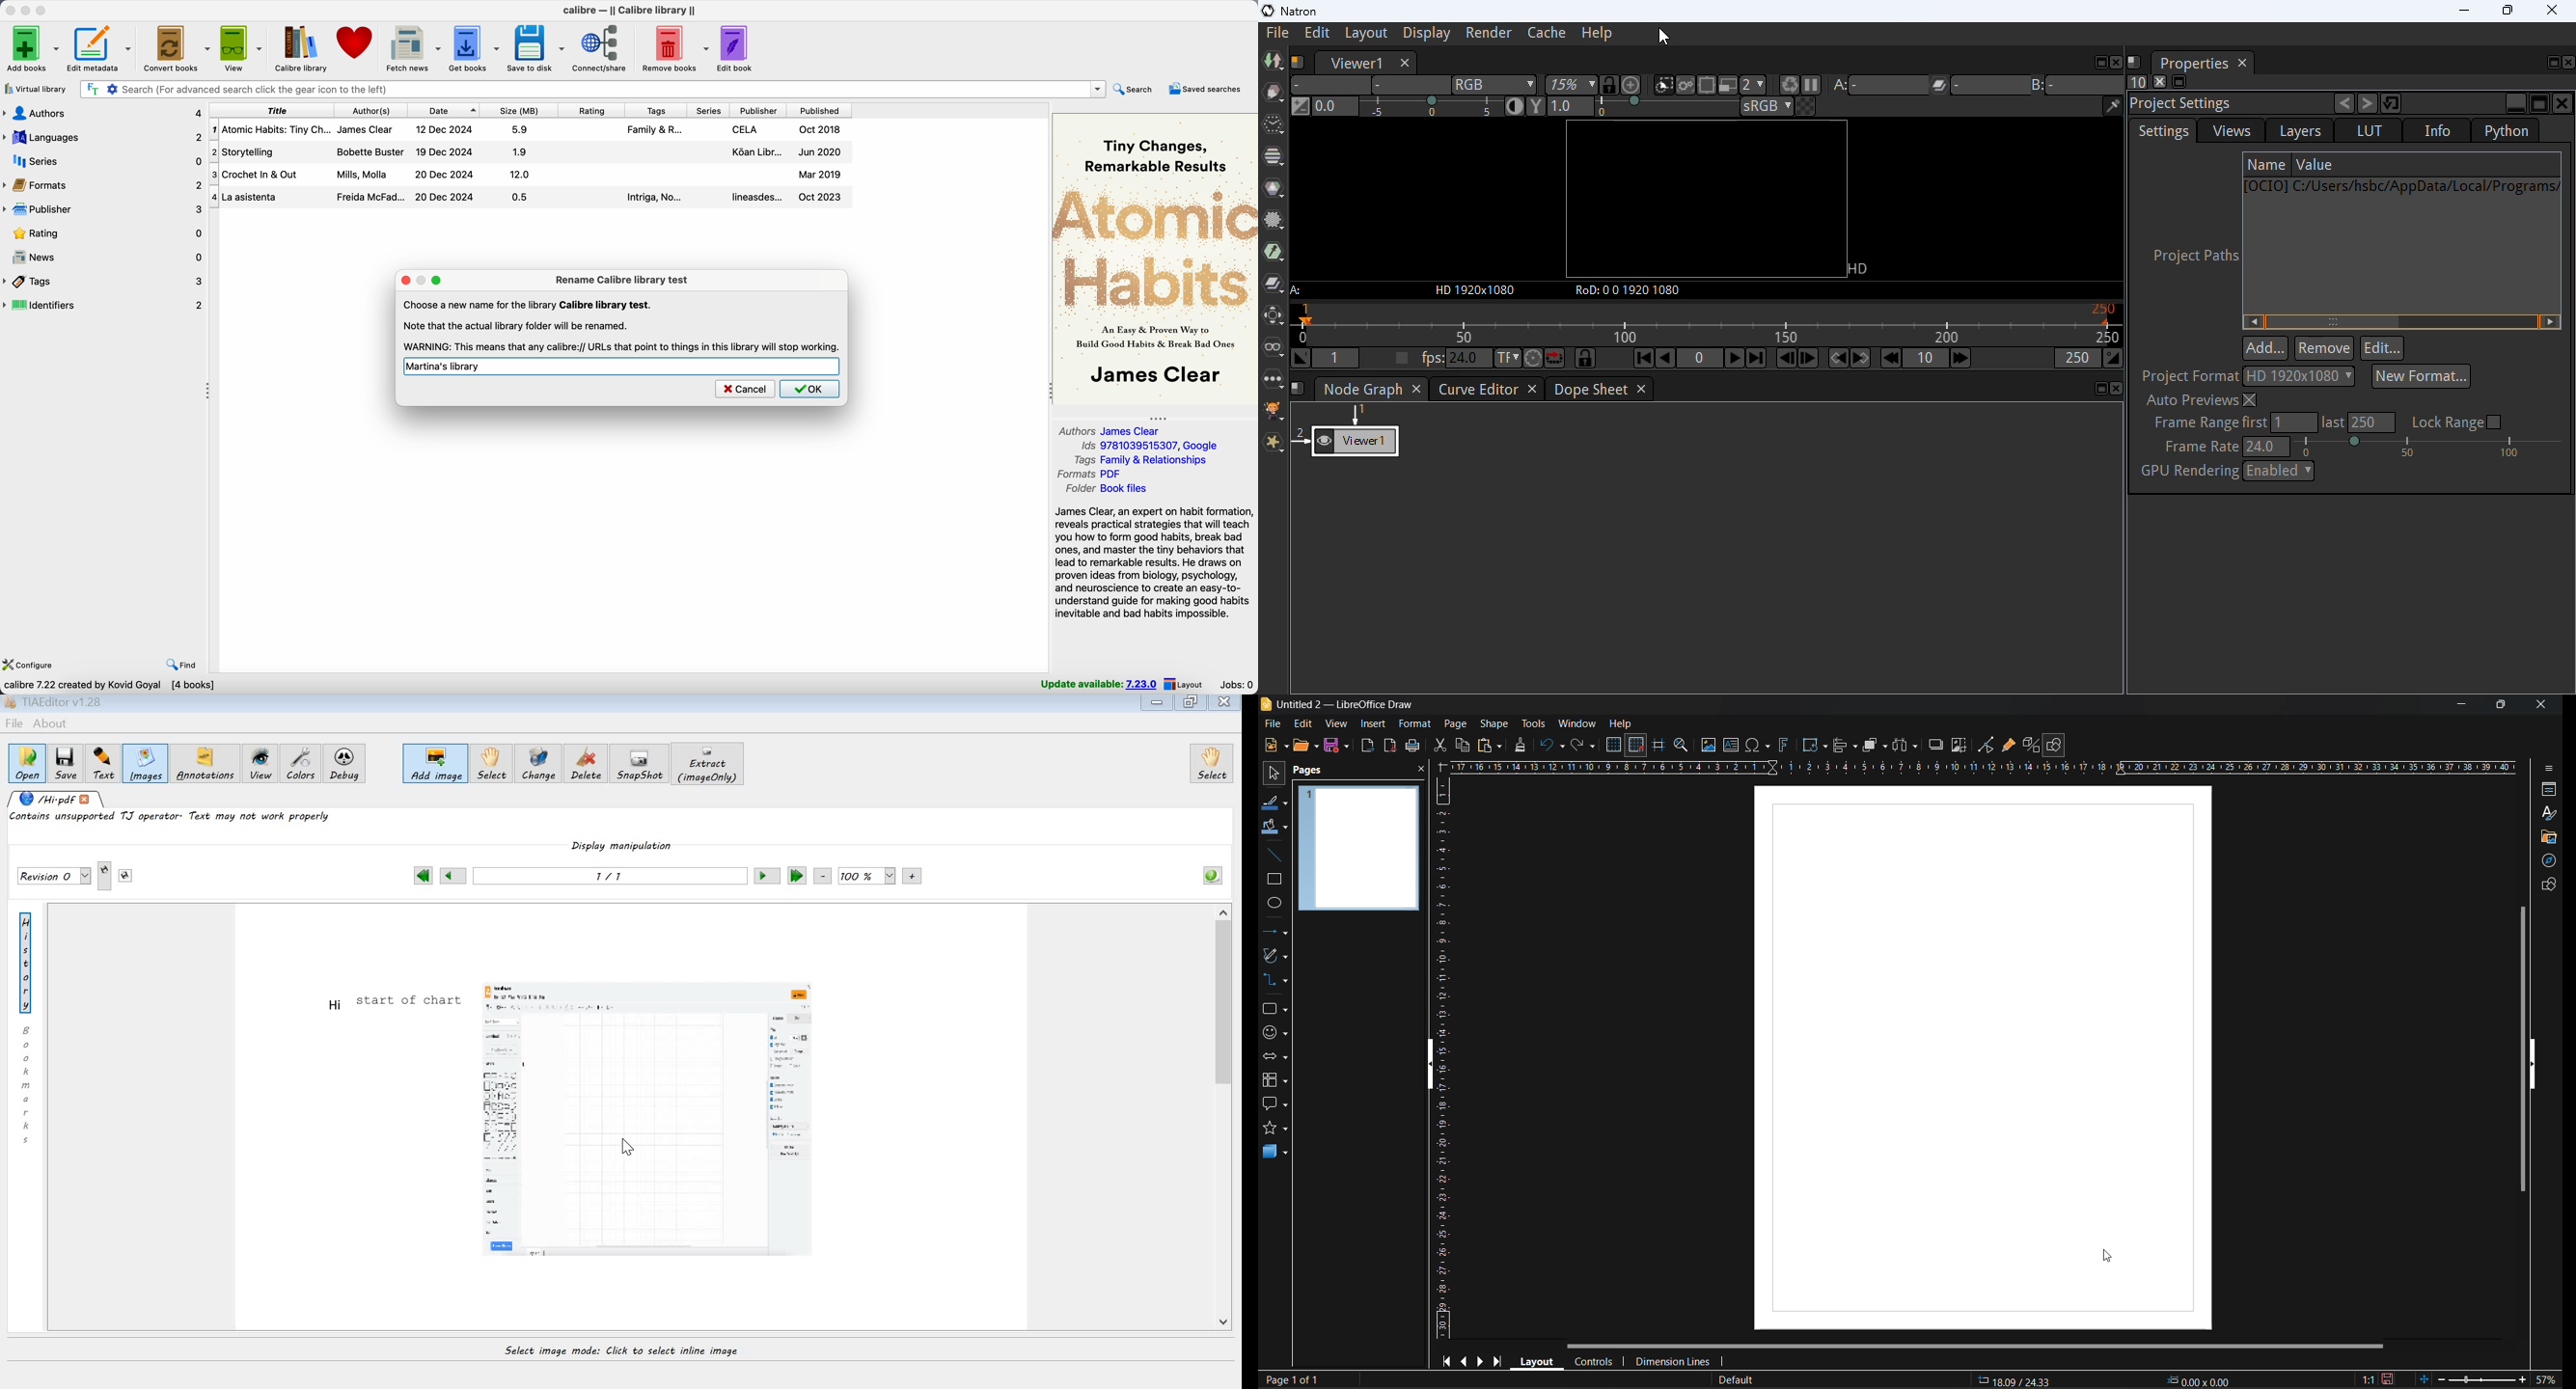  What do you see at coordinates (1098, 684) in the screenshot?
I see `update available: 7.23.0` at bounding box center [1098, 684].